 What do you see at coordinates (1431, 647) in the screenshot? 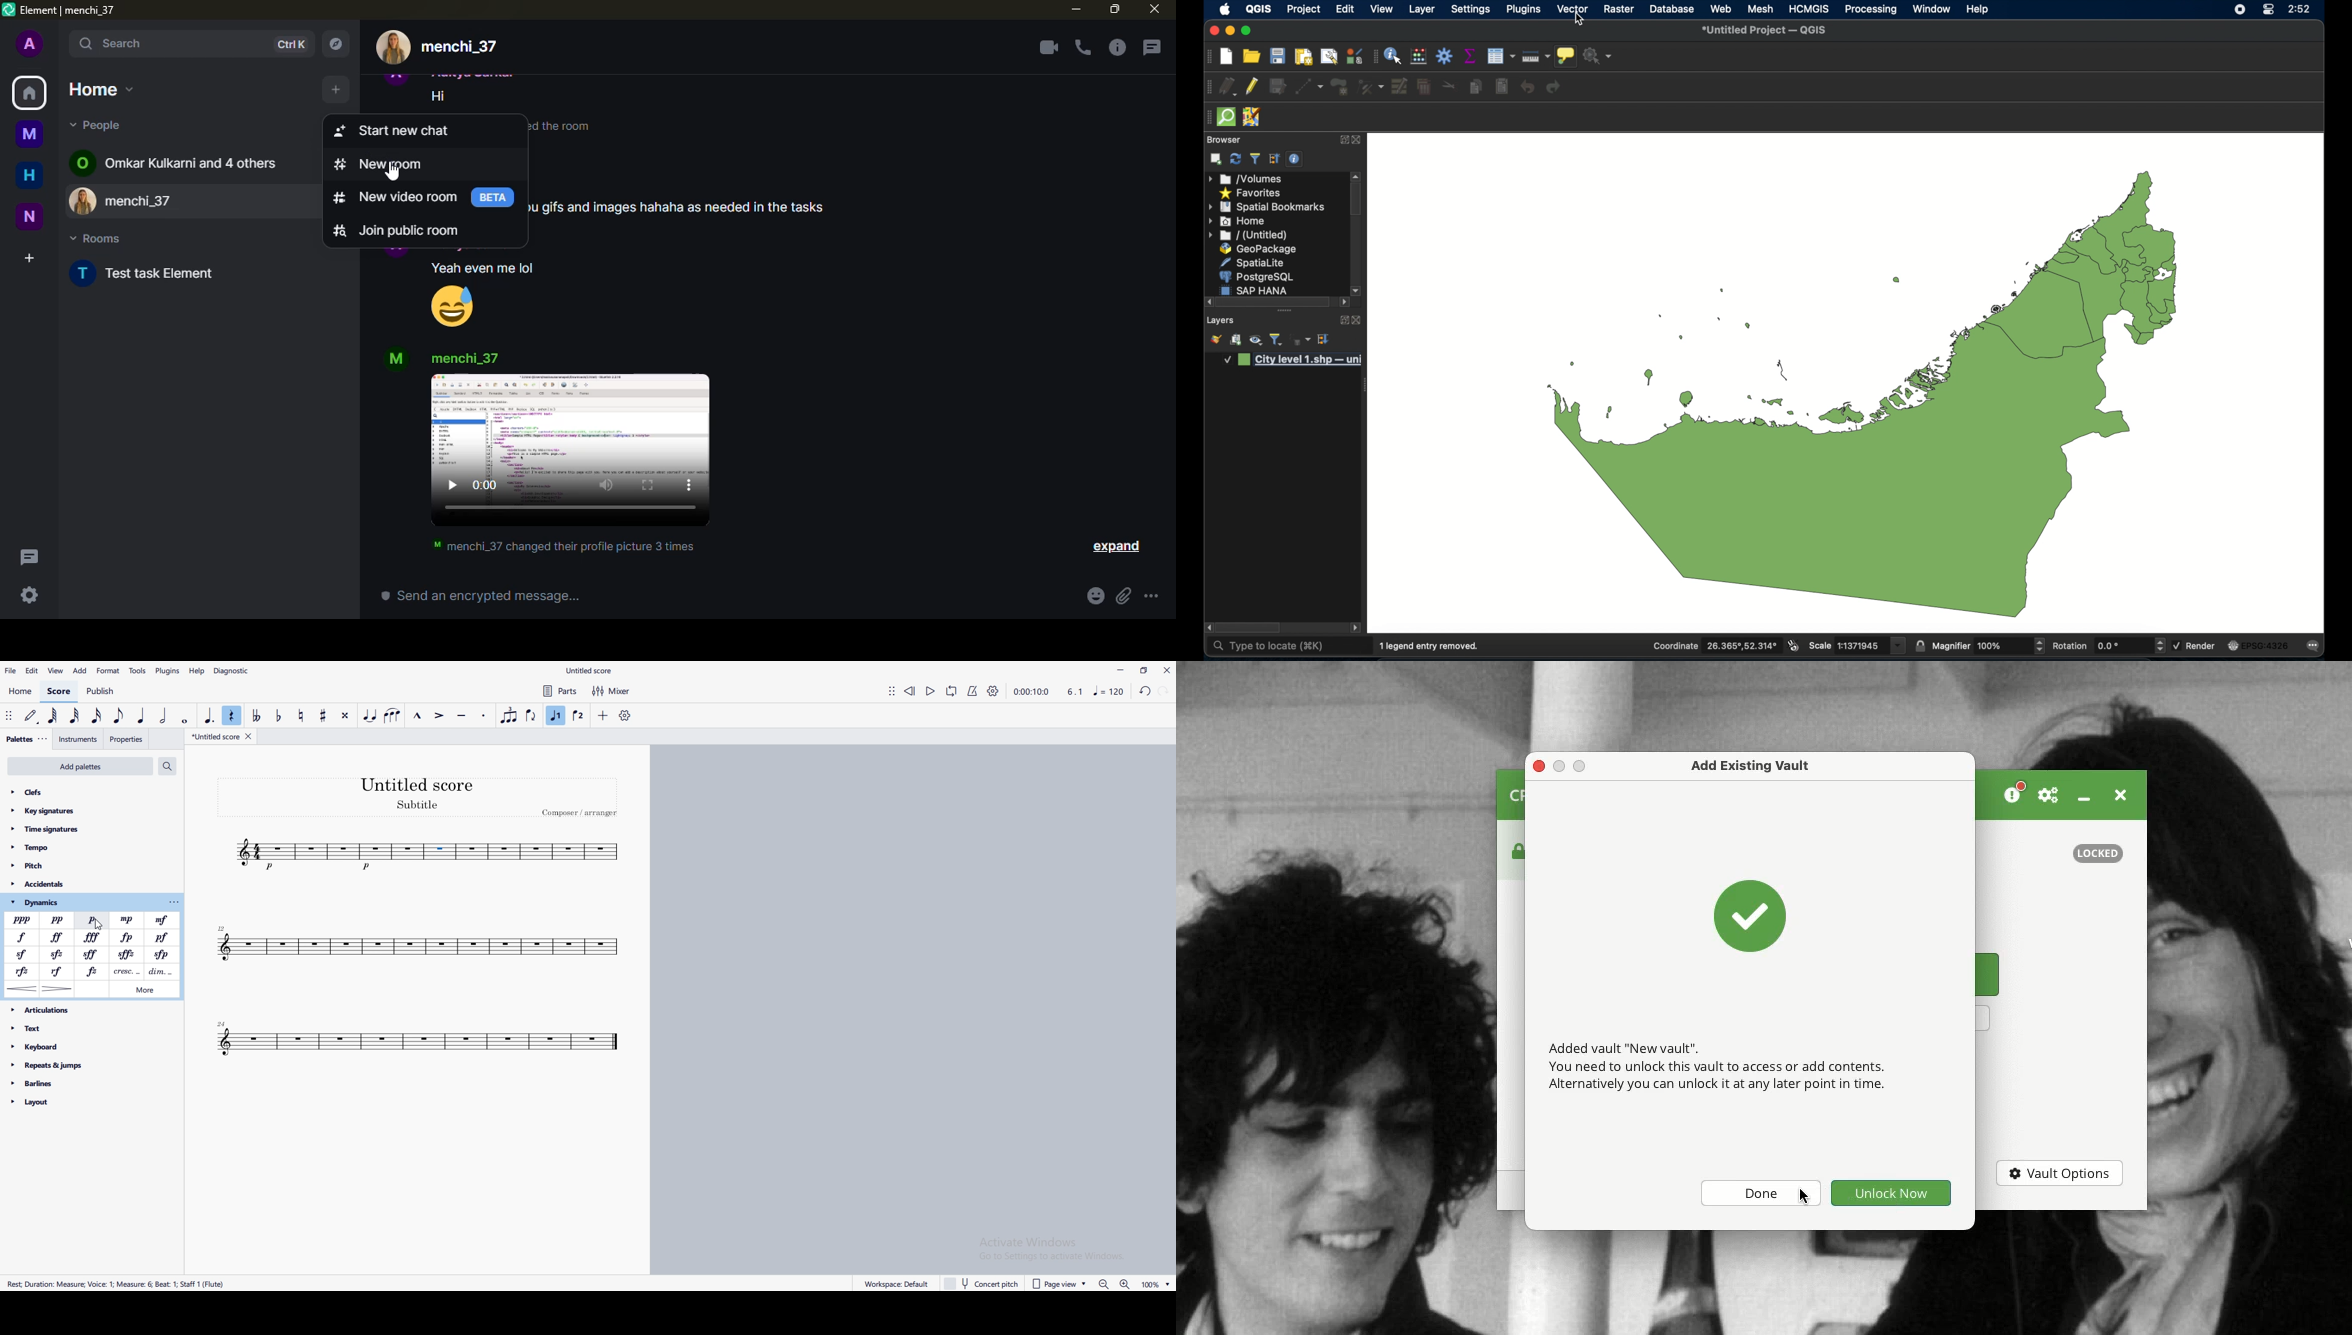
I see `1 legend entry removed` at bounding box center [1431, 647].